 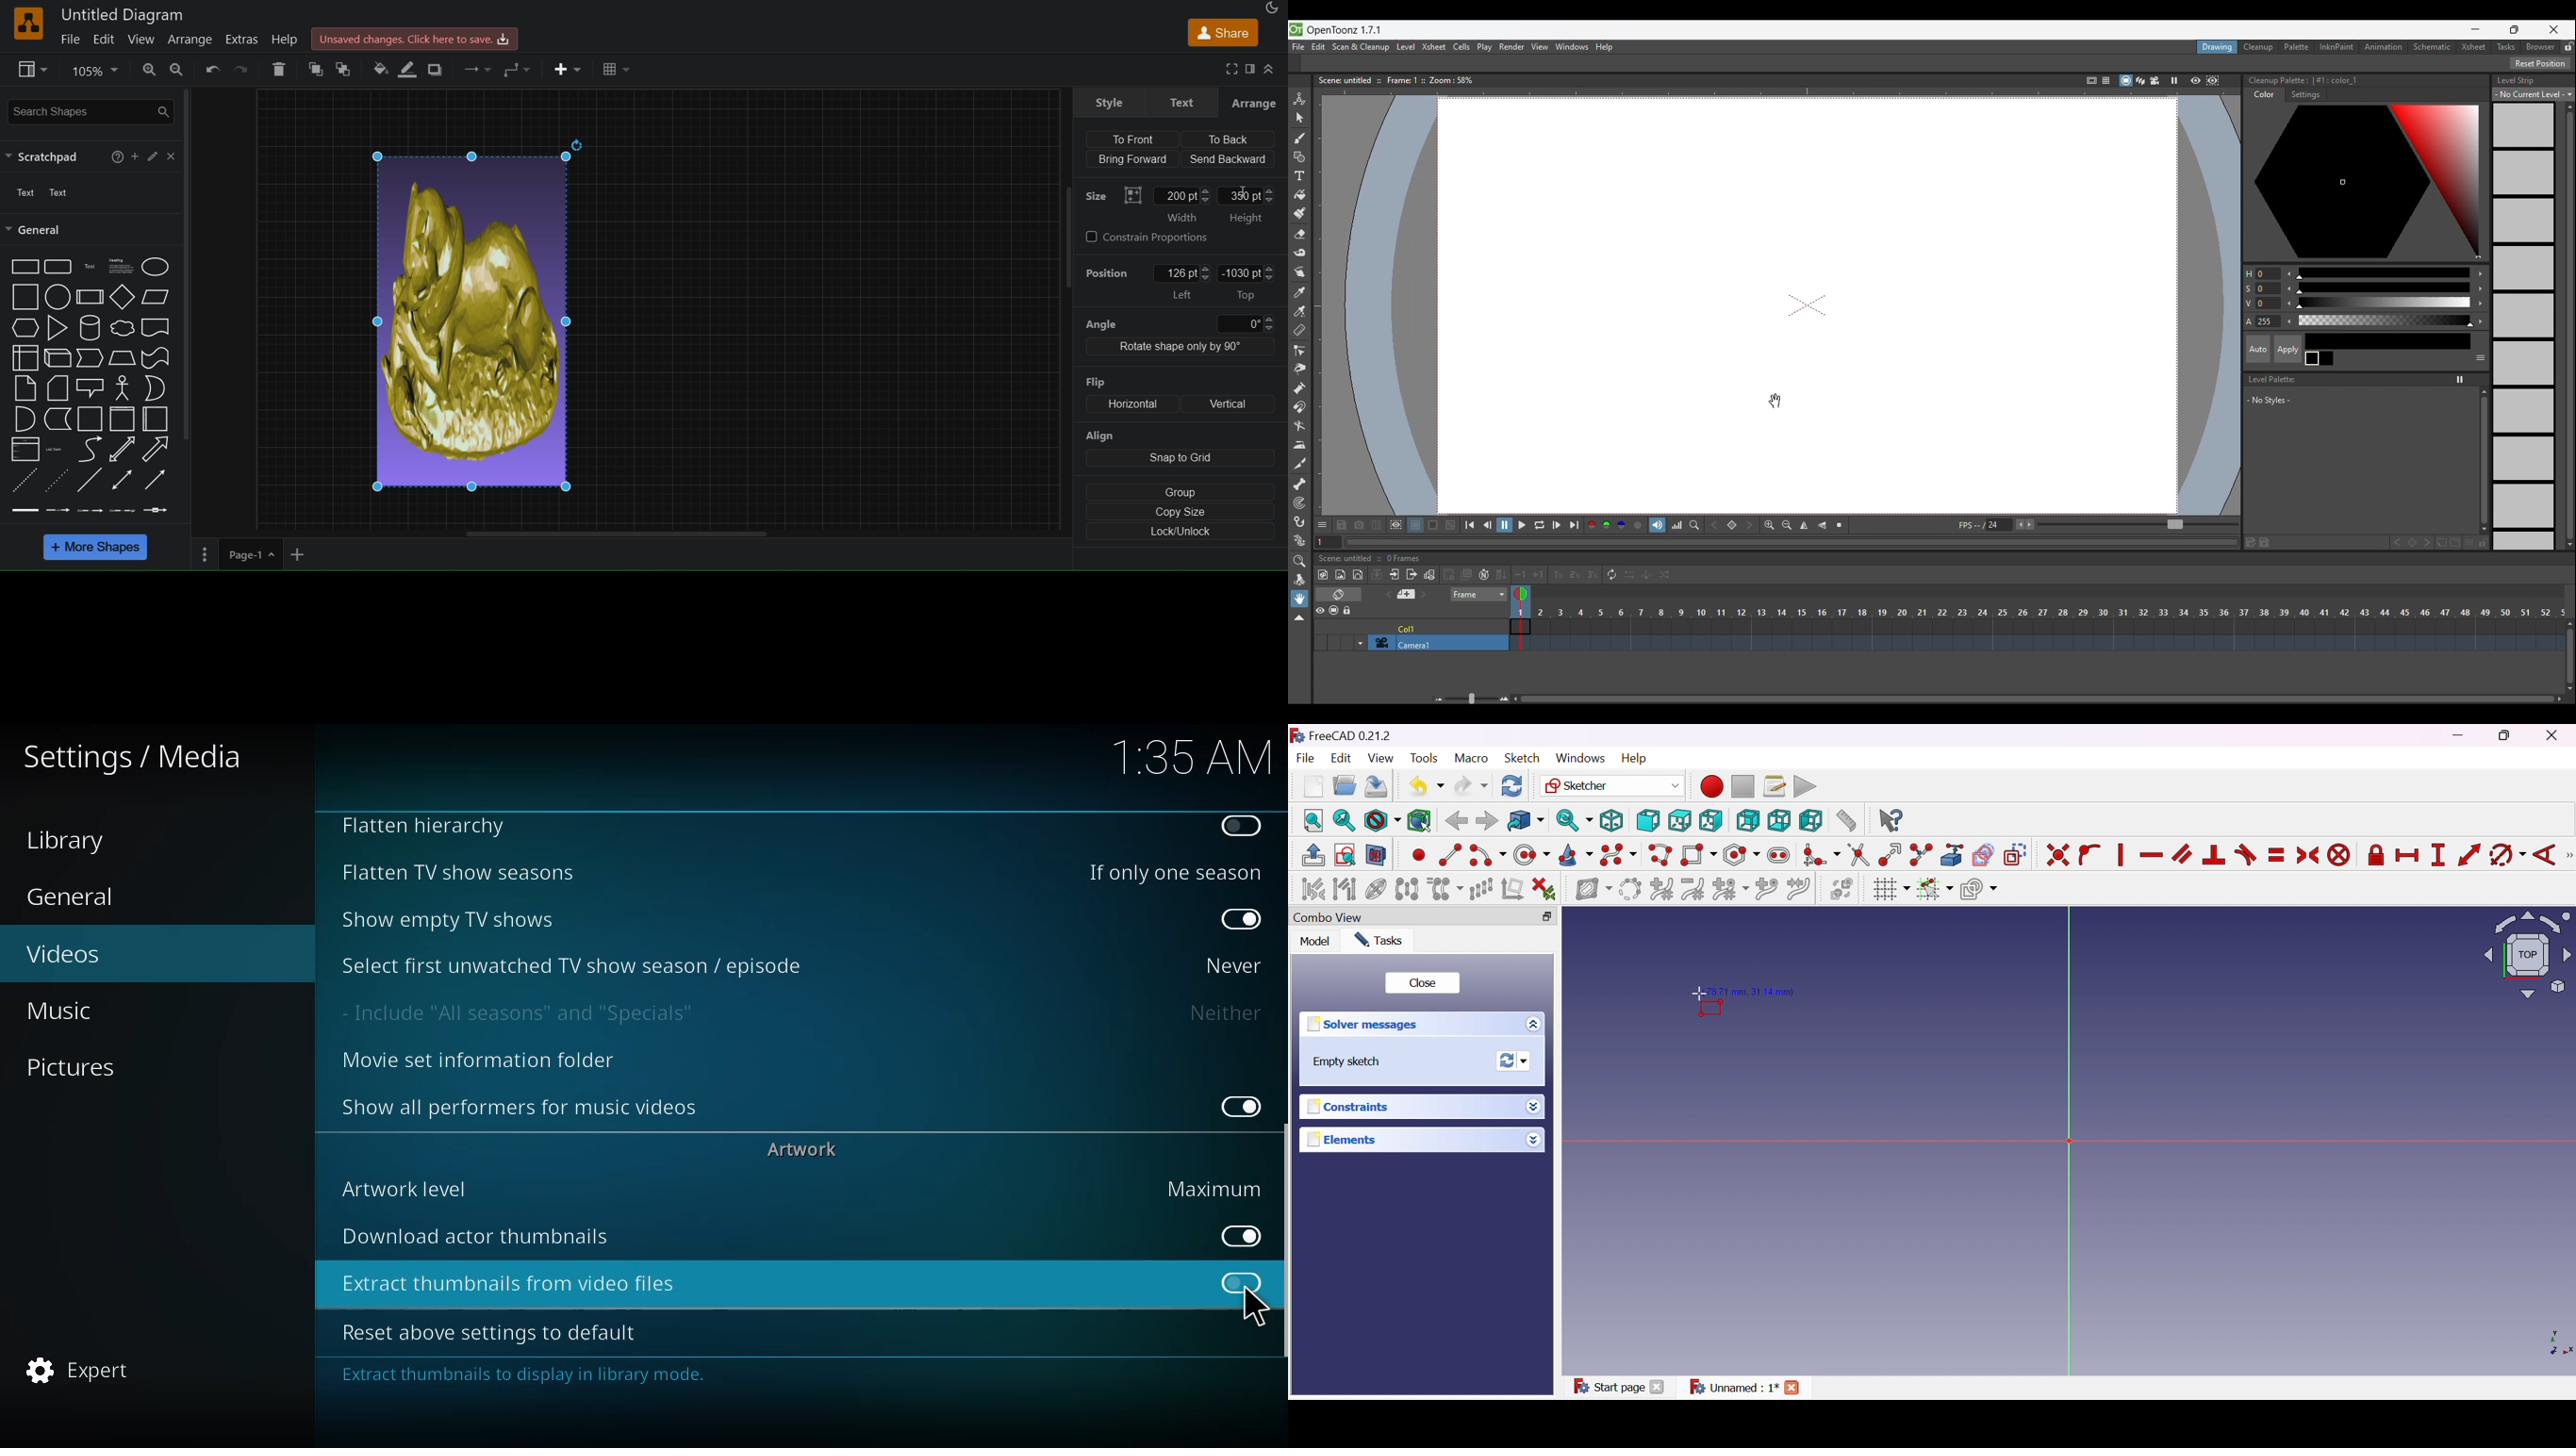 I want to click on Minimize, so click(x=2463, y=735).